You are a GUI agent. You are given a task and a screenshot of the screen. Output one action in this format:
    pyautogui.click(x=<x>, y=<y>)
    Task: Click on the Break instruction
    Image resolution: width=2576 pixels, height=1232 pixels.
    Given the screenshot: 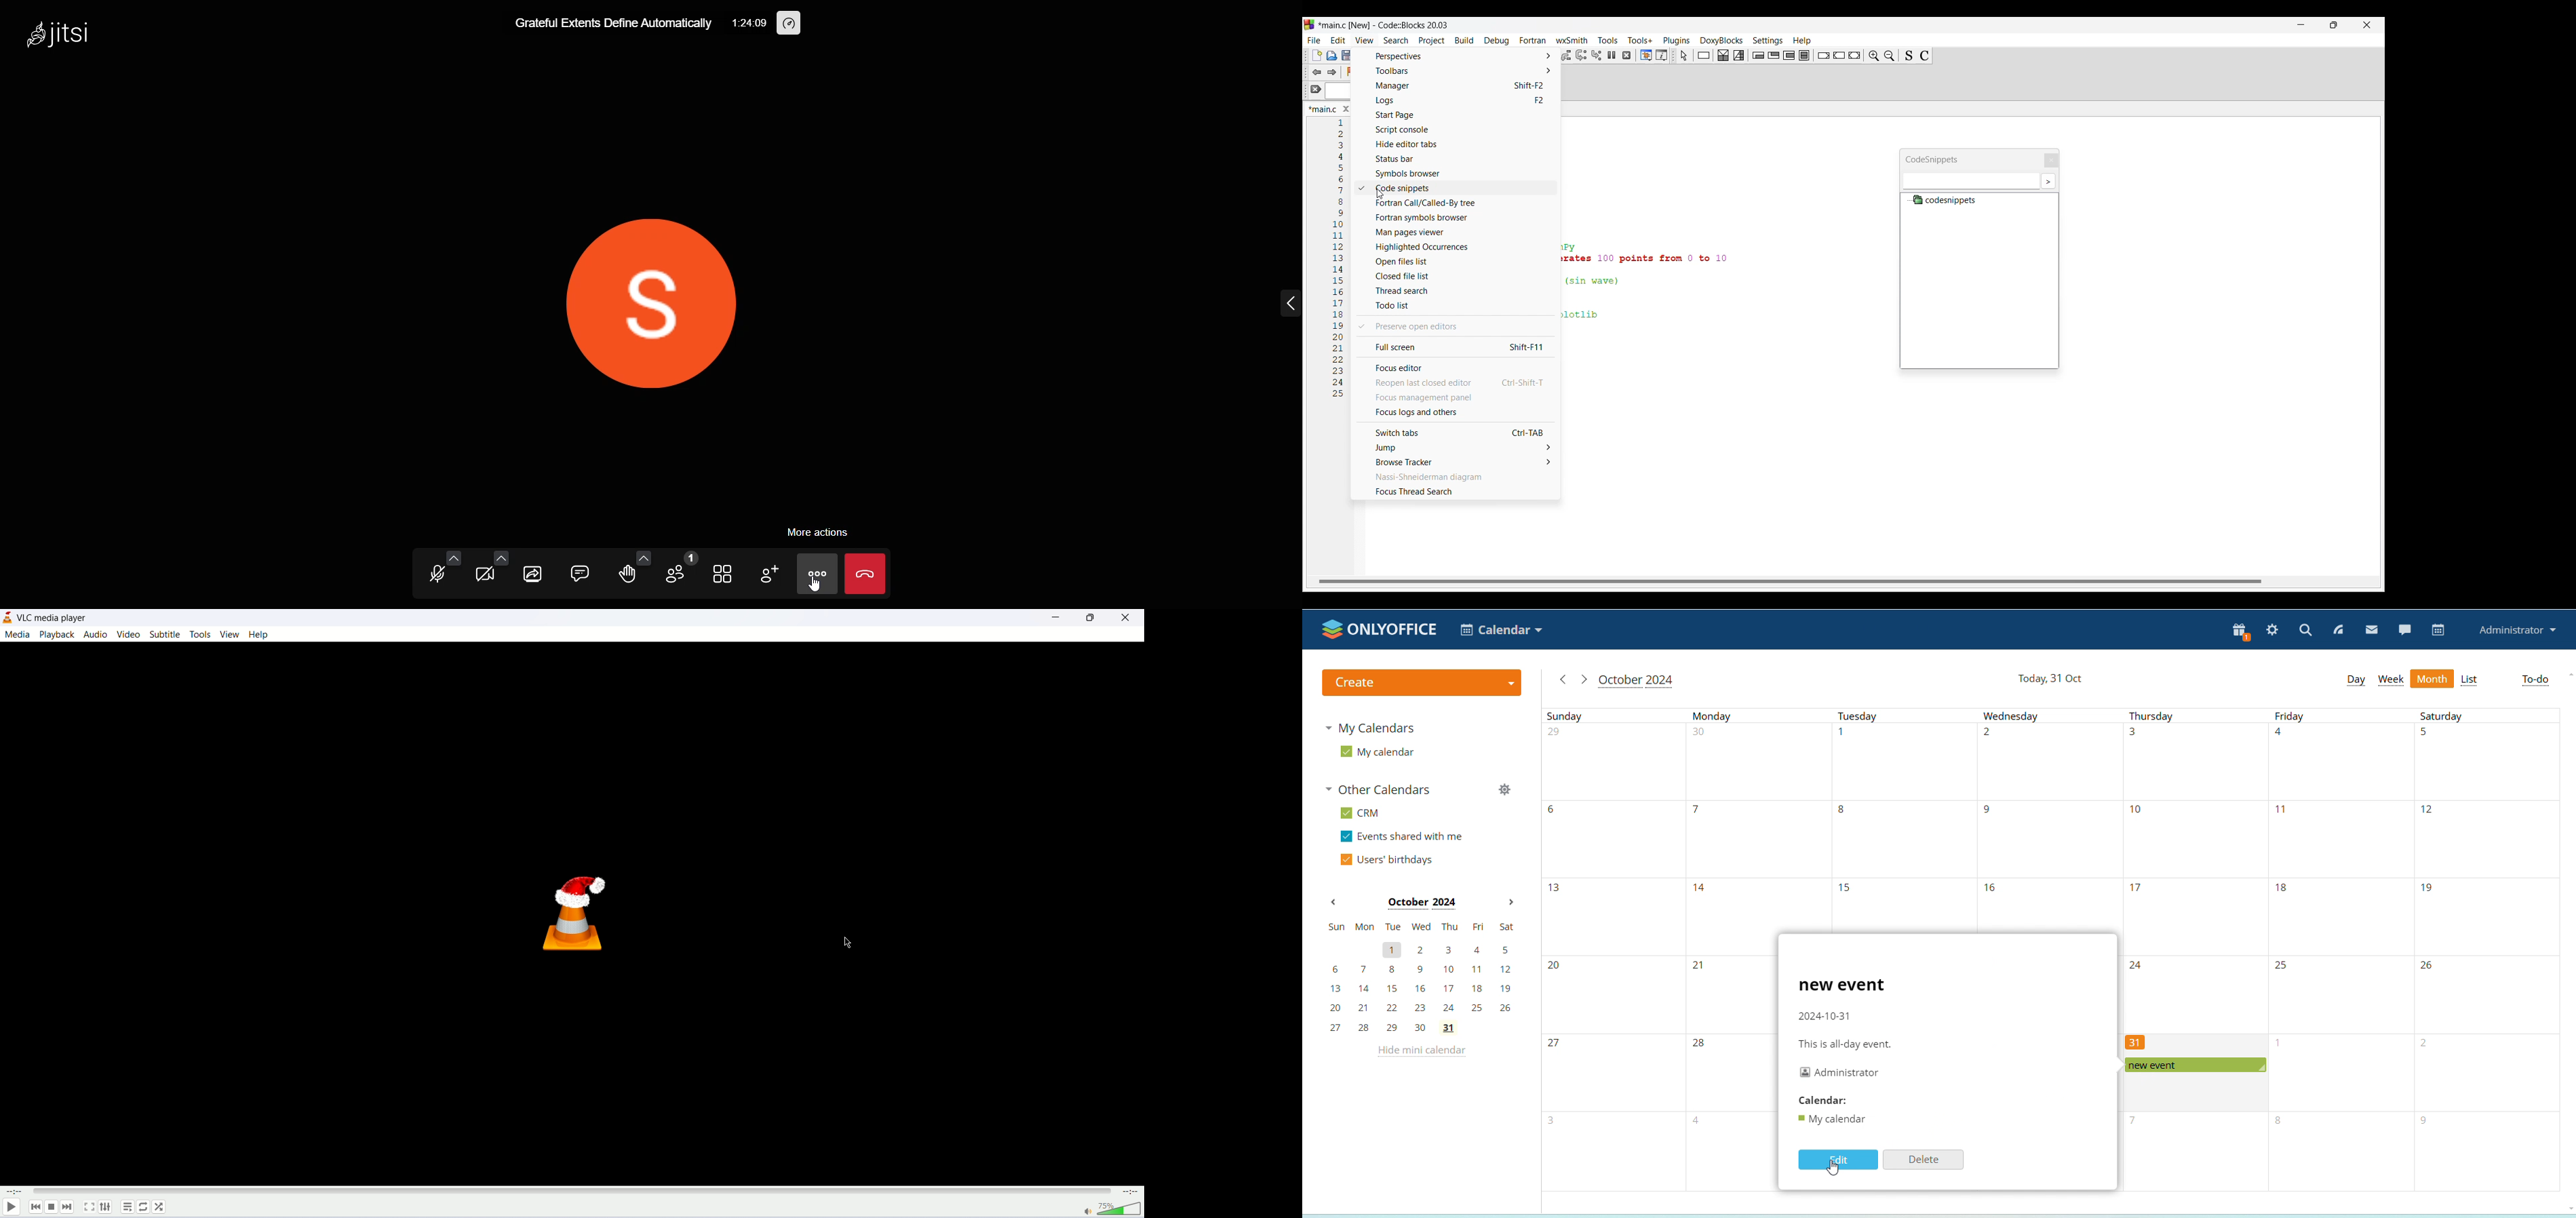 What is the action you would take?
    pyautogui.click(x=1823, y=56)
    